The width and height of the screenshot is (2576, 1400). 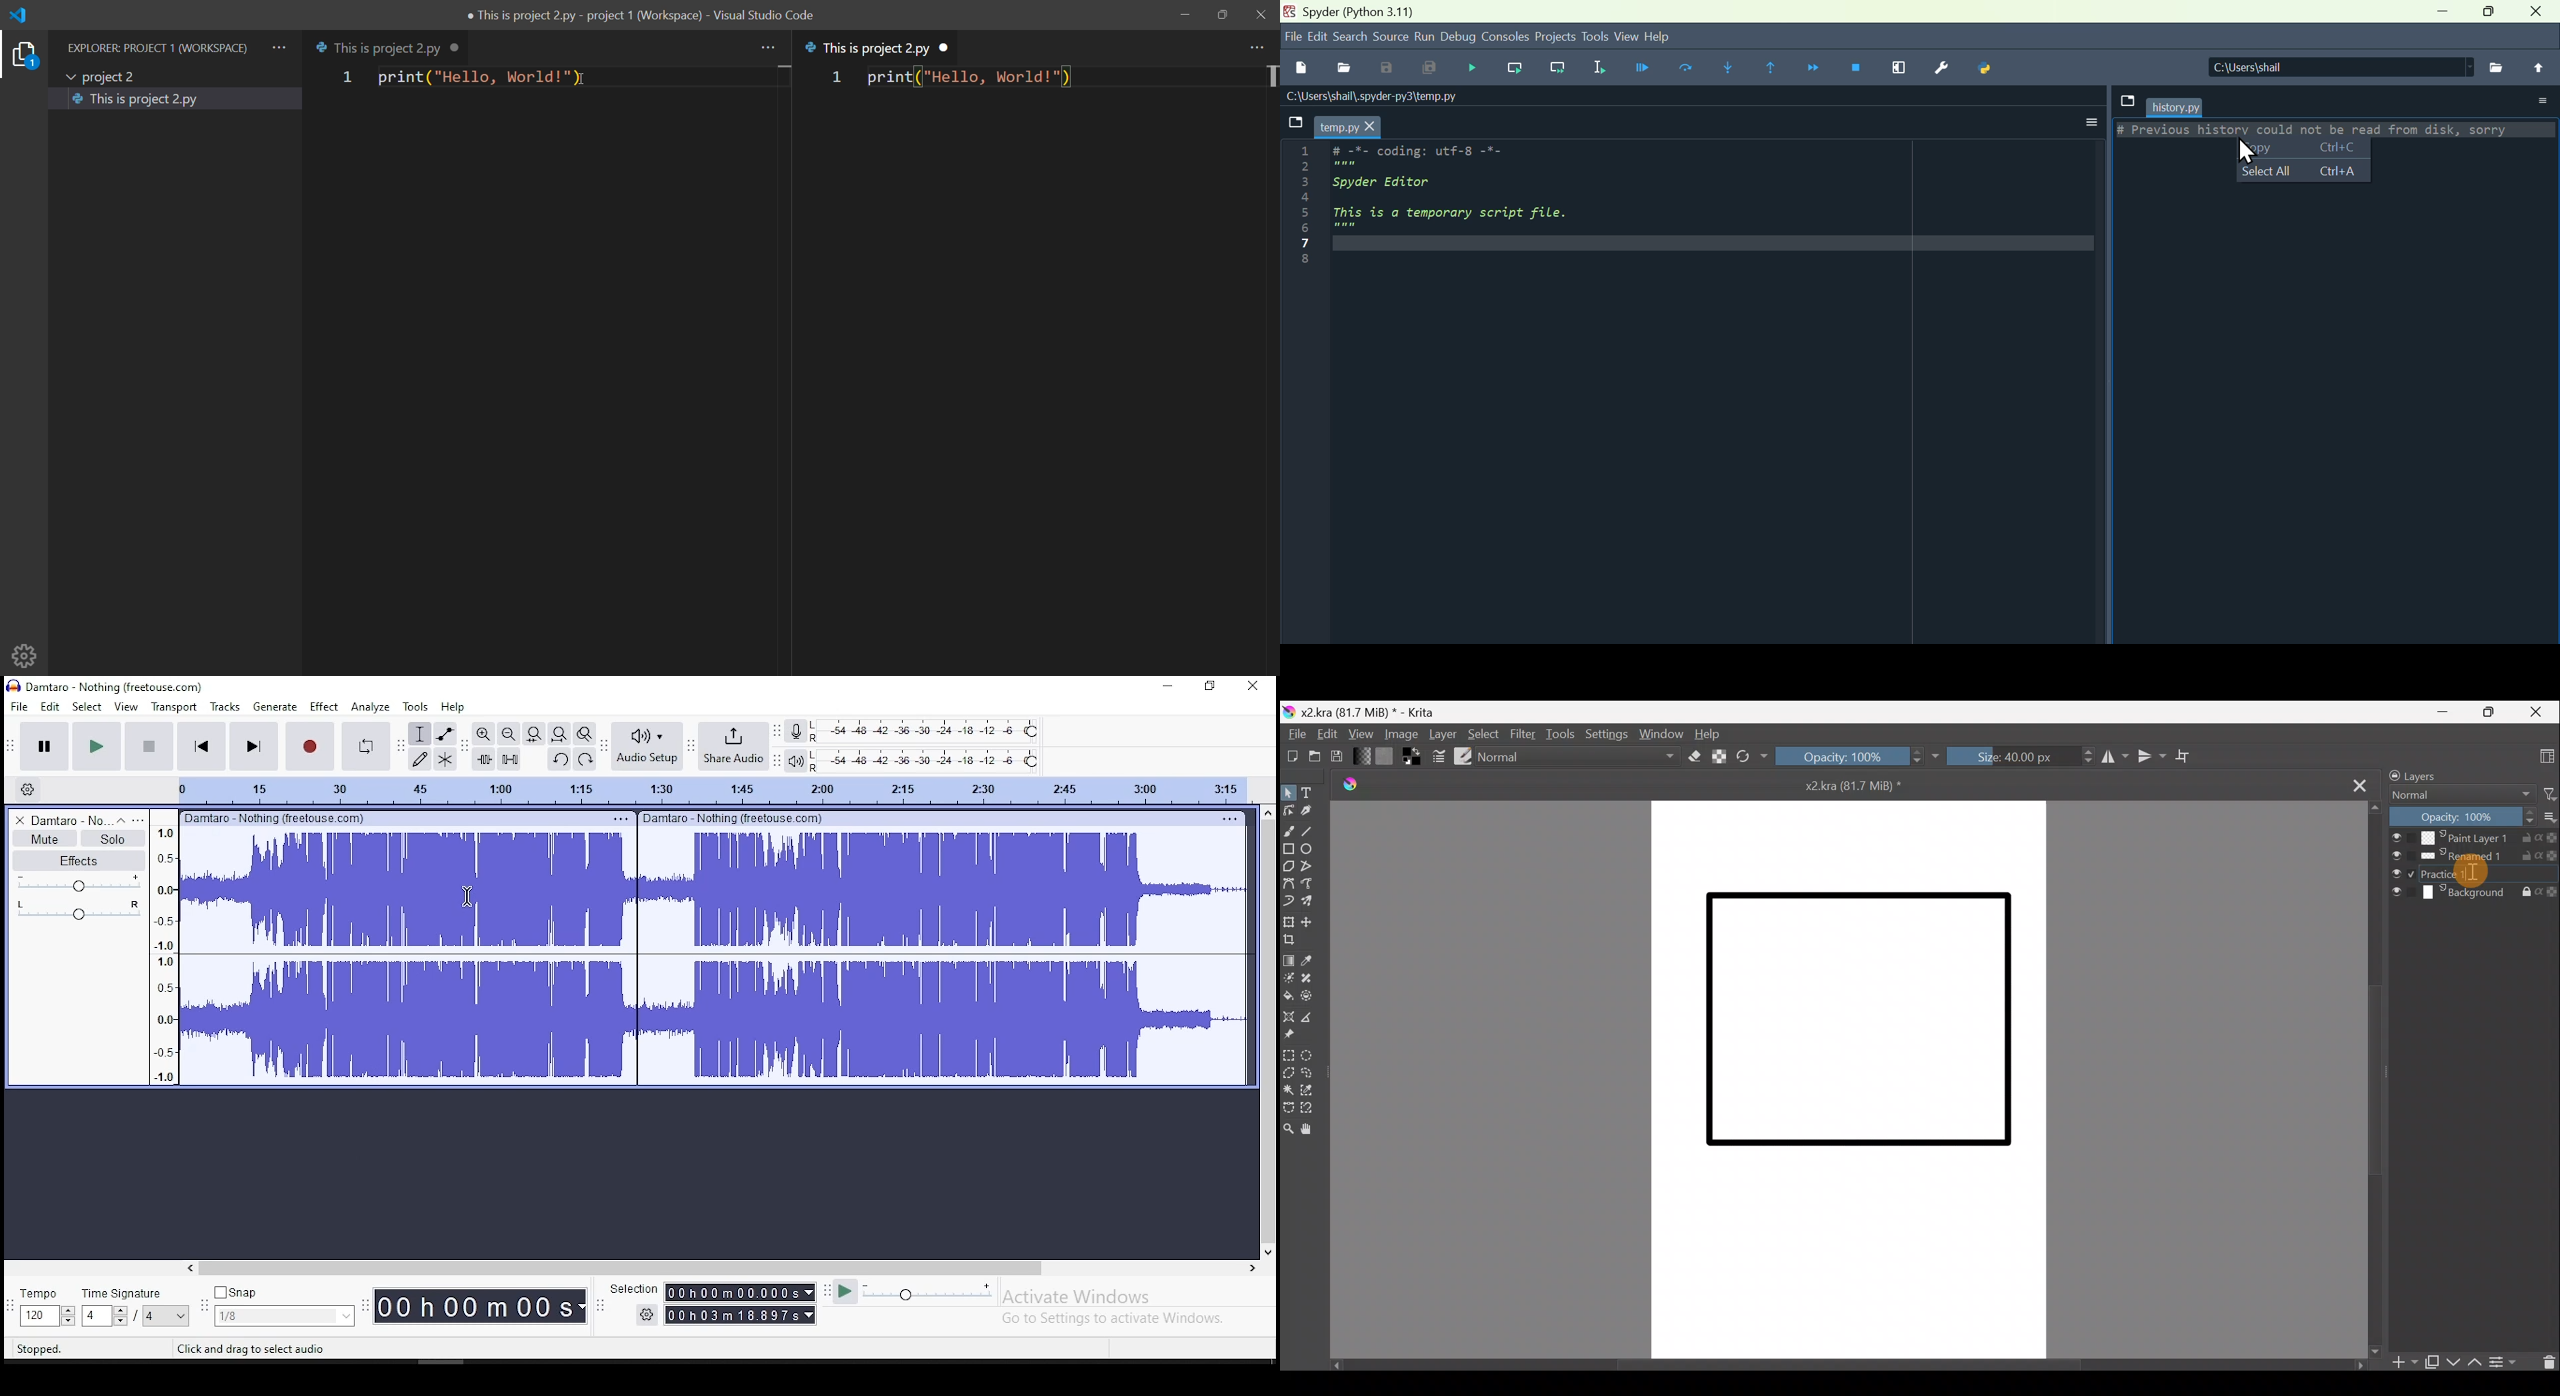 I want to click on time menu, so click(x=740, y=1315).